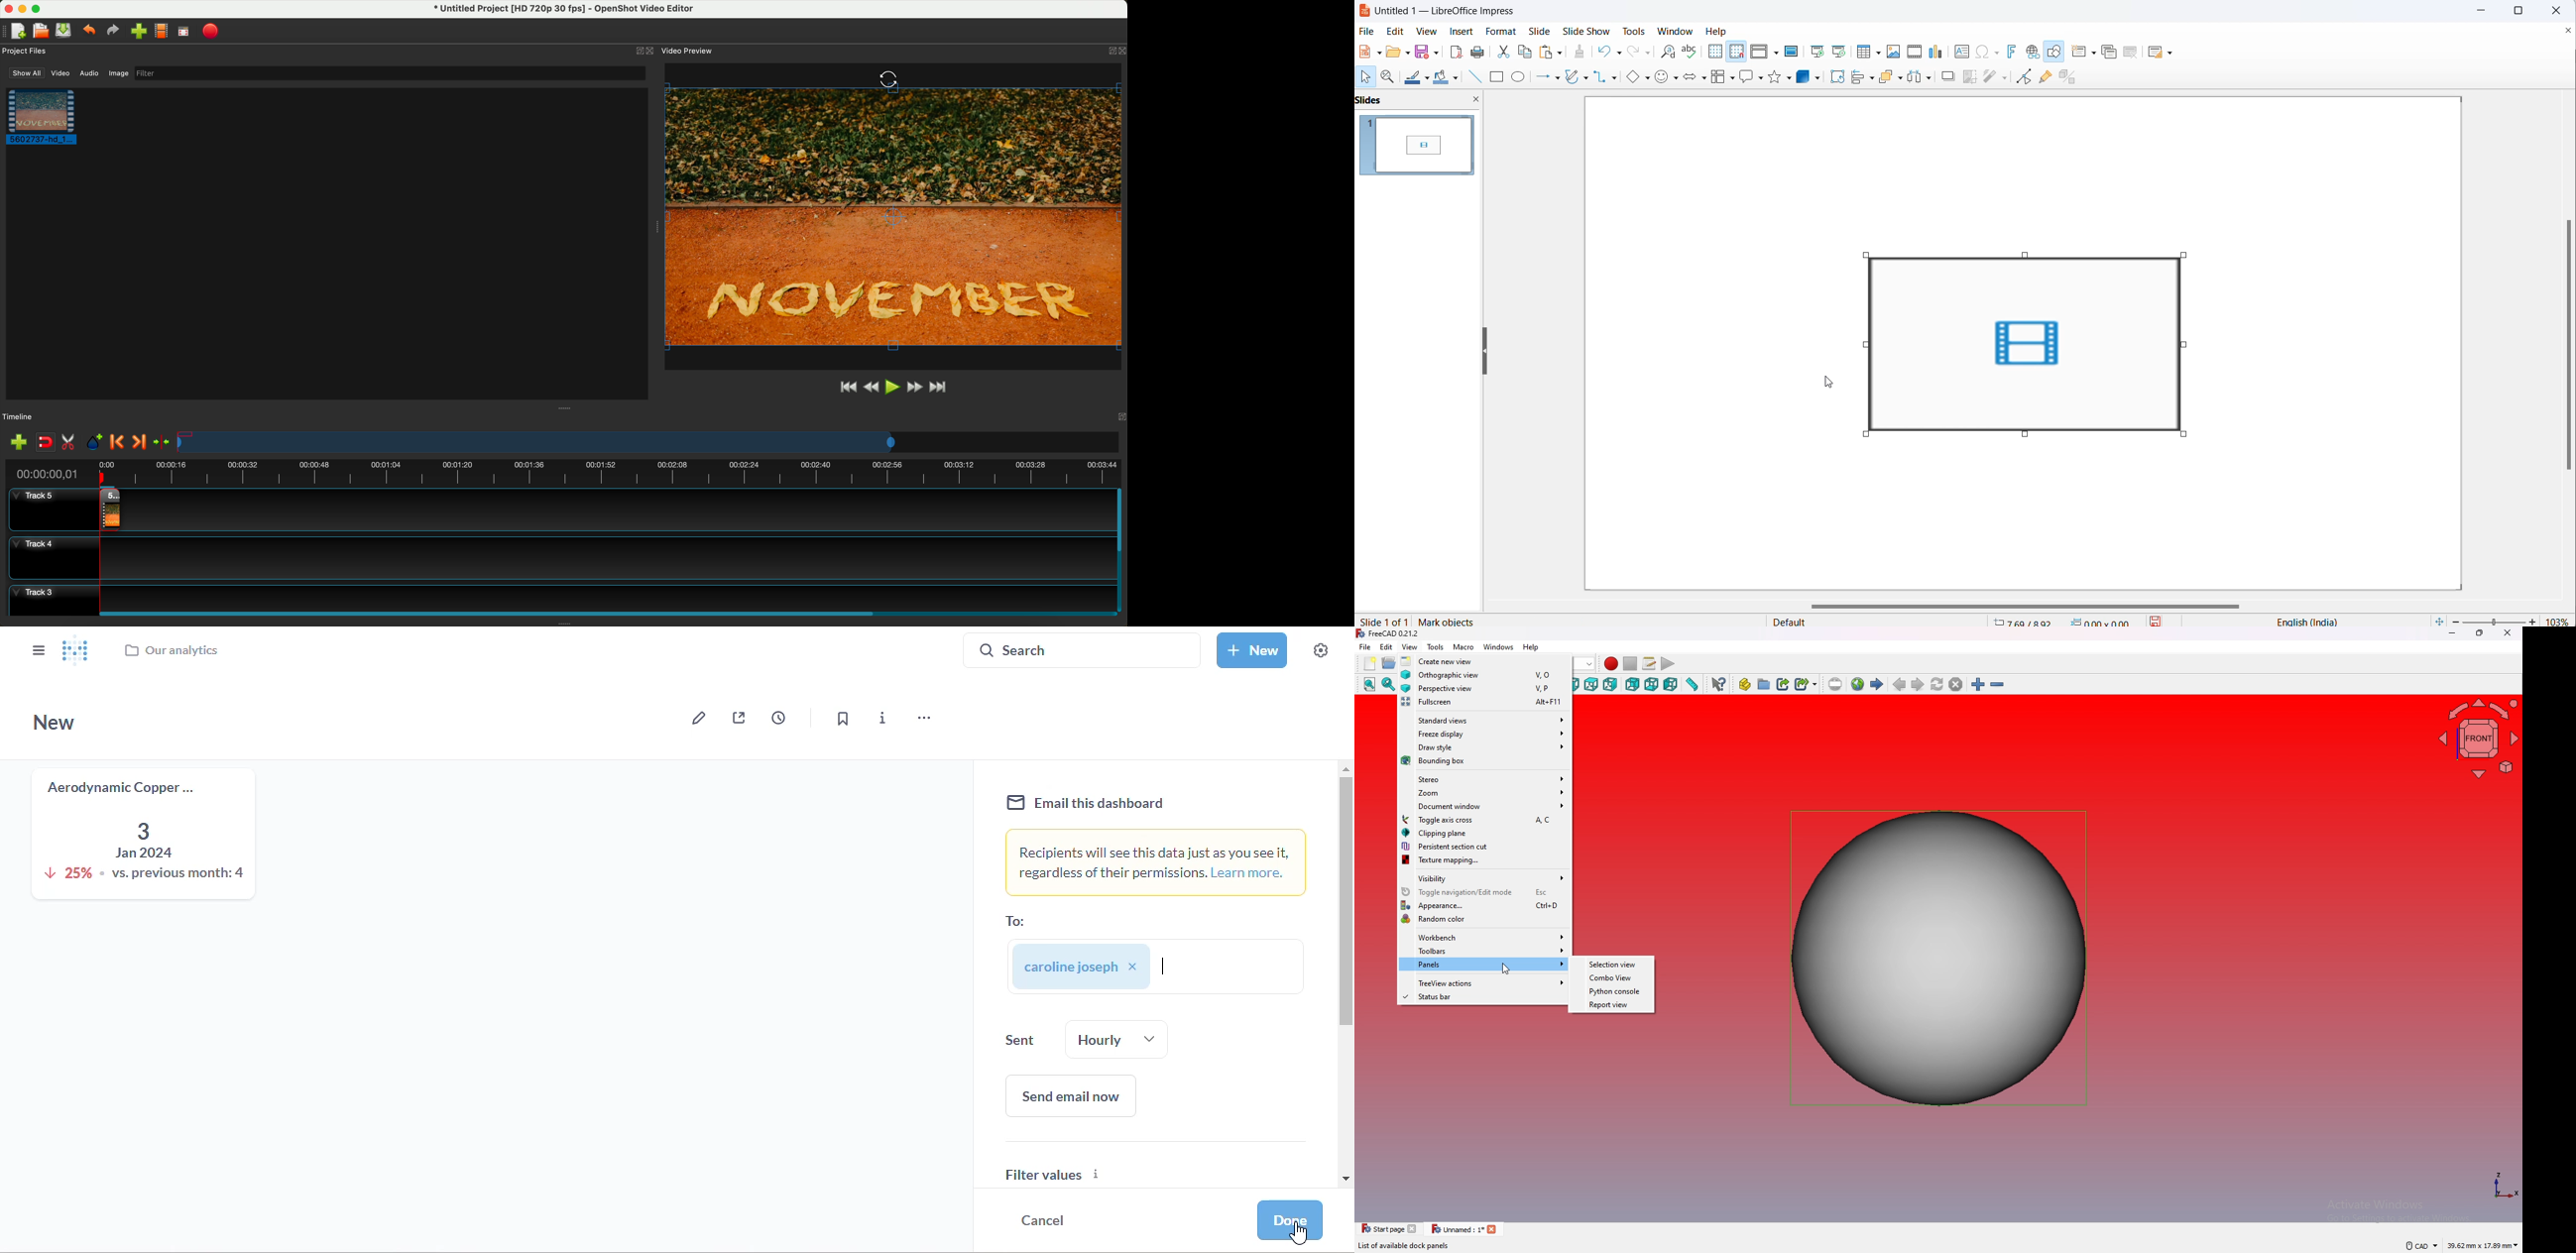 The width and height of the screenshot is (2576, 1260). I want to click on perspective view, so click(1485, 688).